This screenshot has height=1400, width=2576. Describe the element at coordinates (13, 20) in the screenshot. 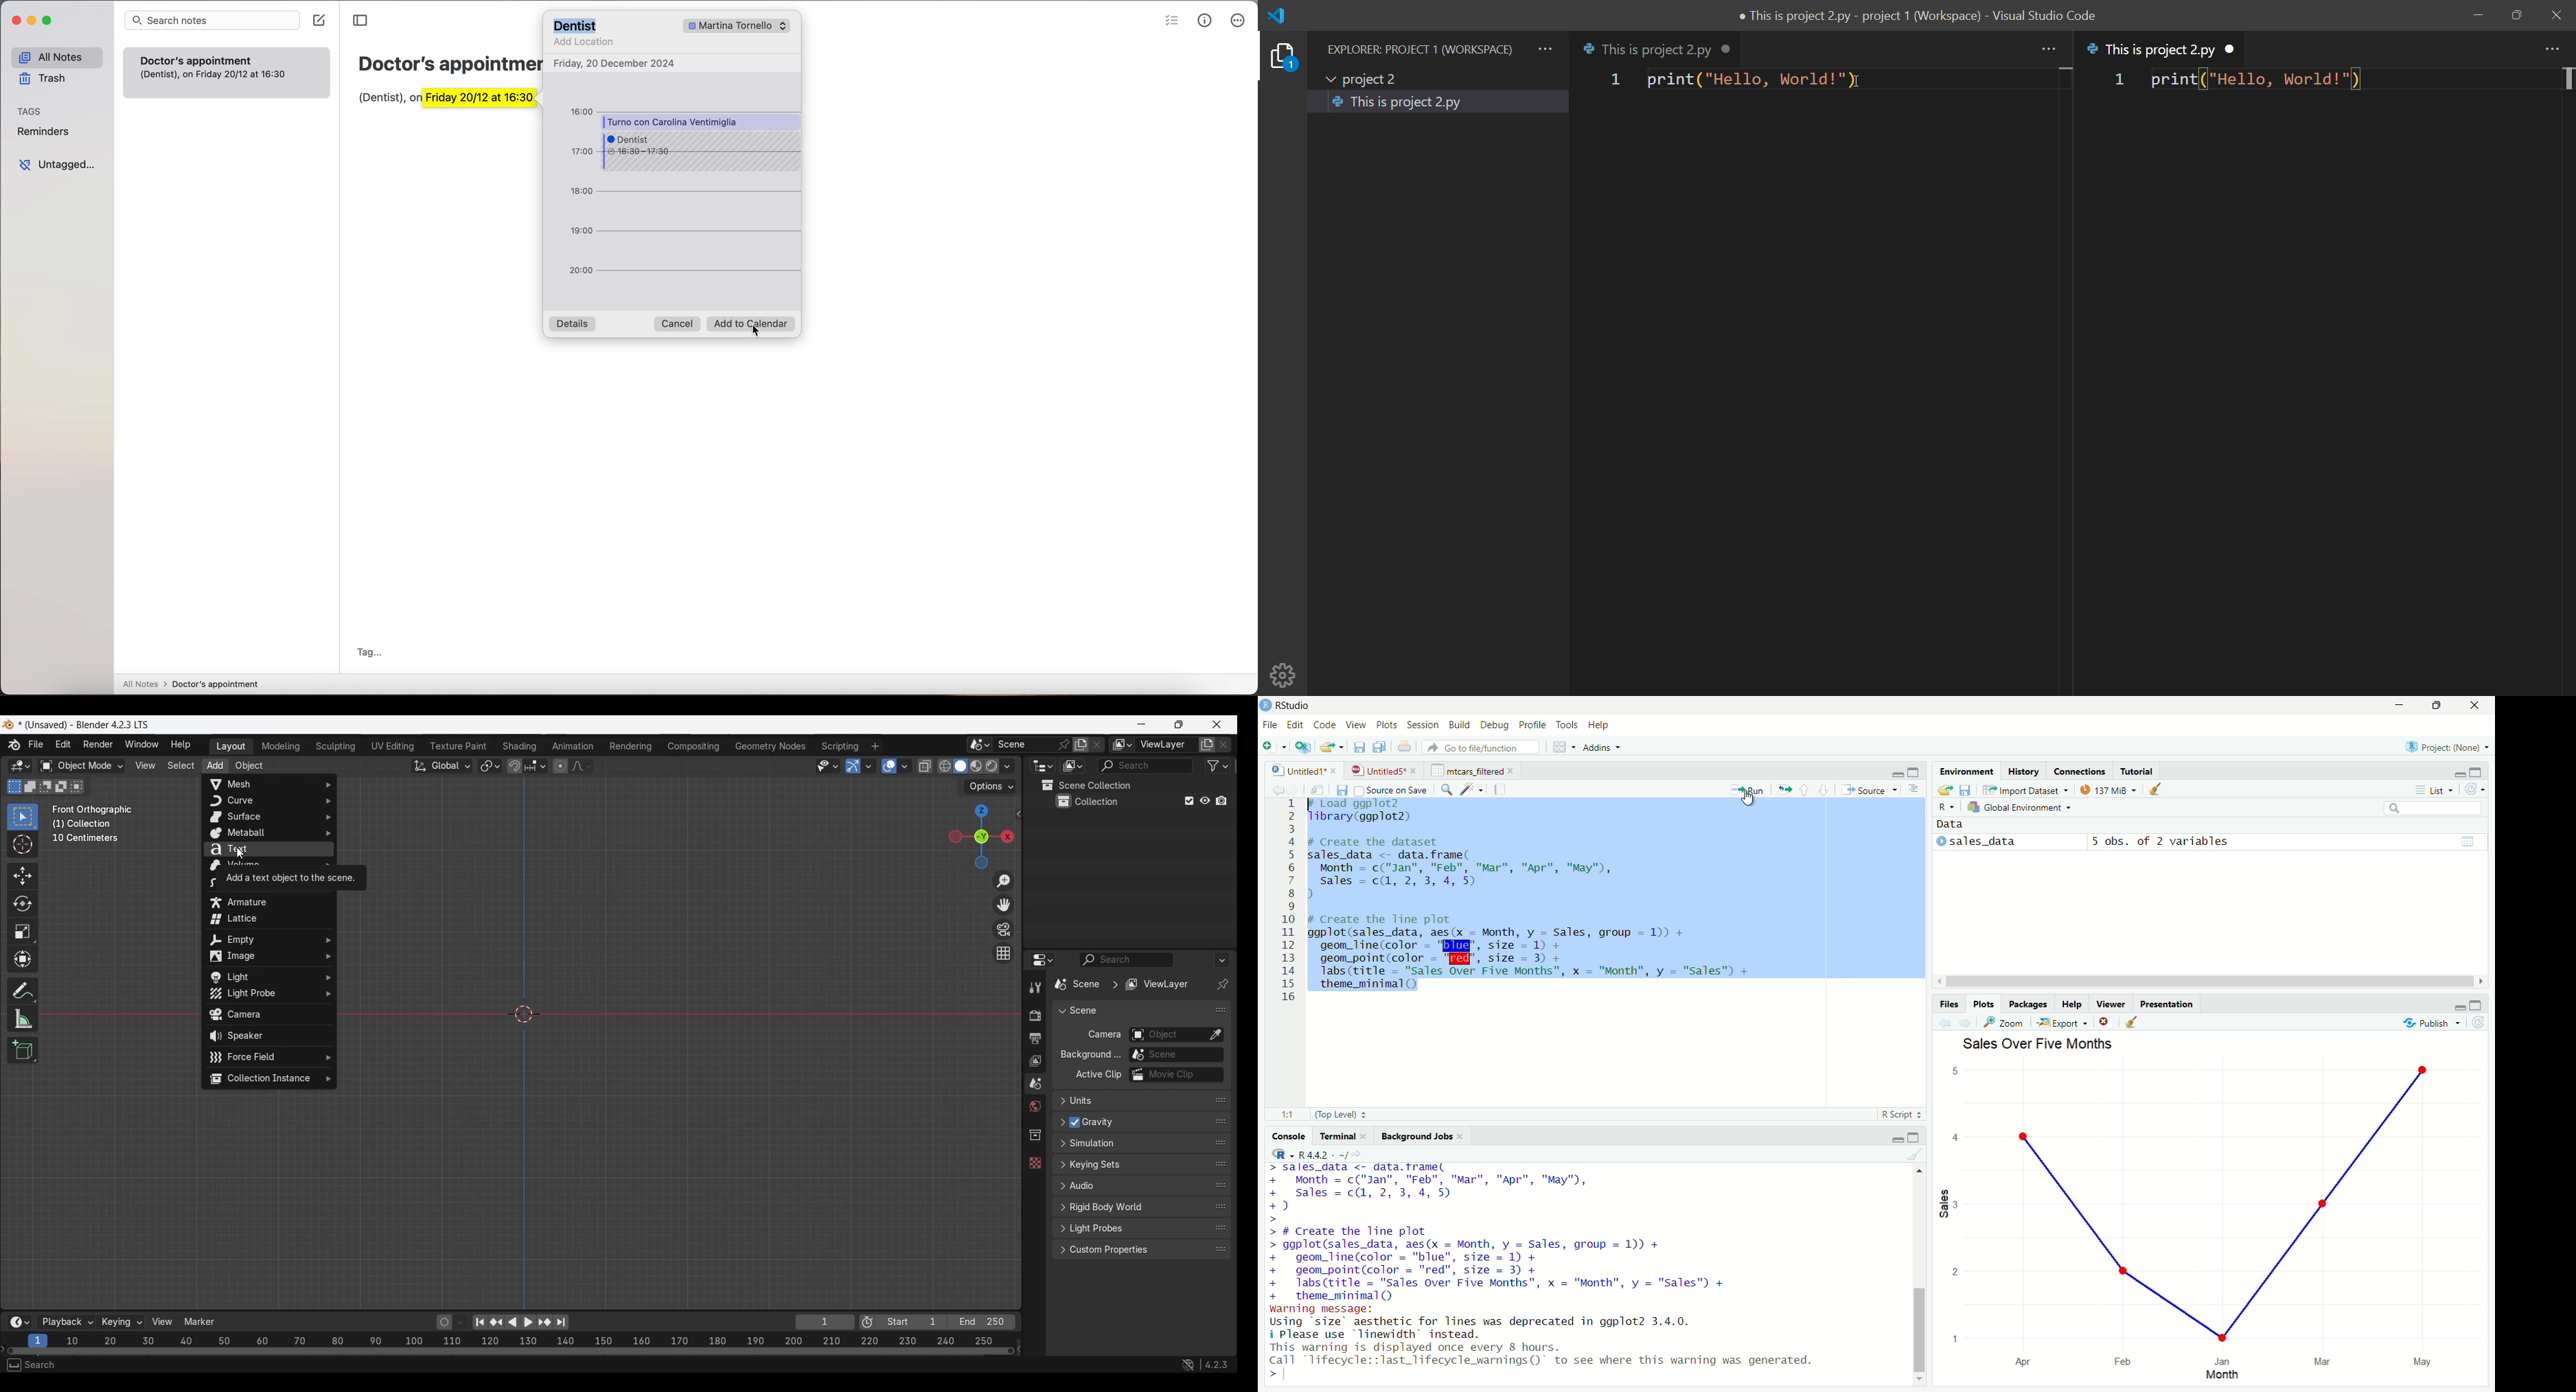

I see `close program` at that location.